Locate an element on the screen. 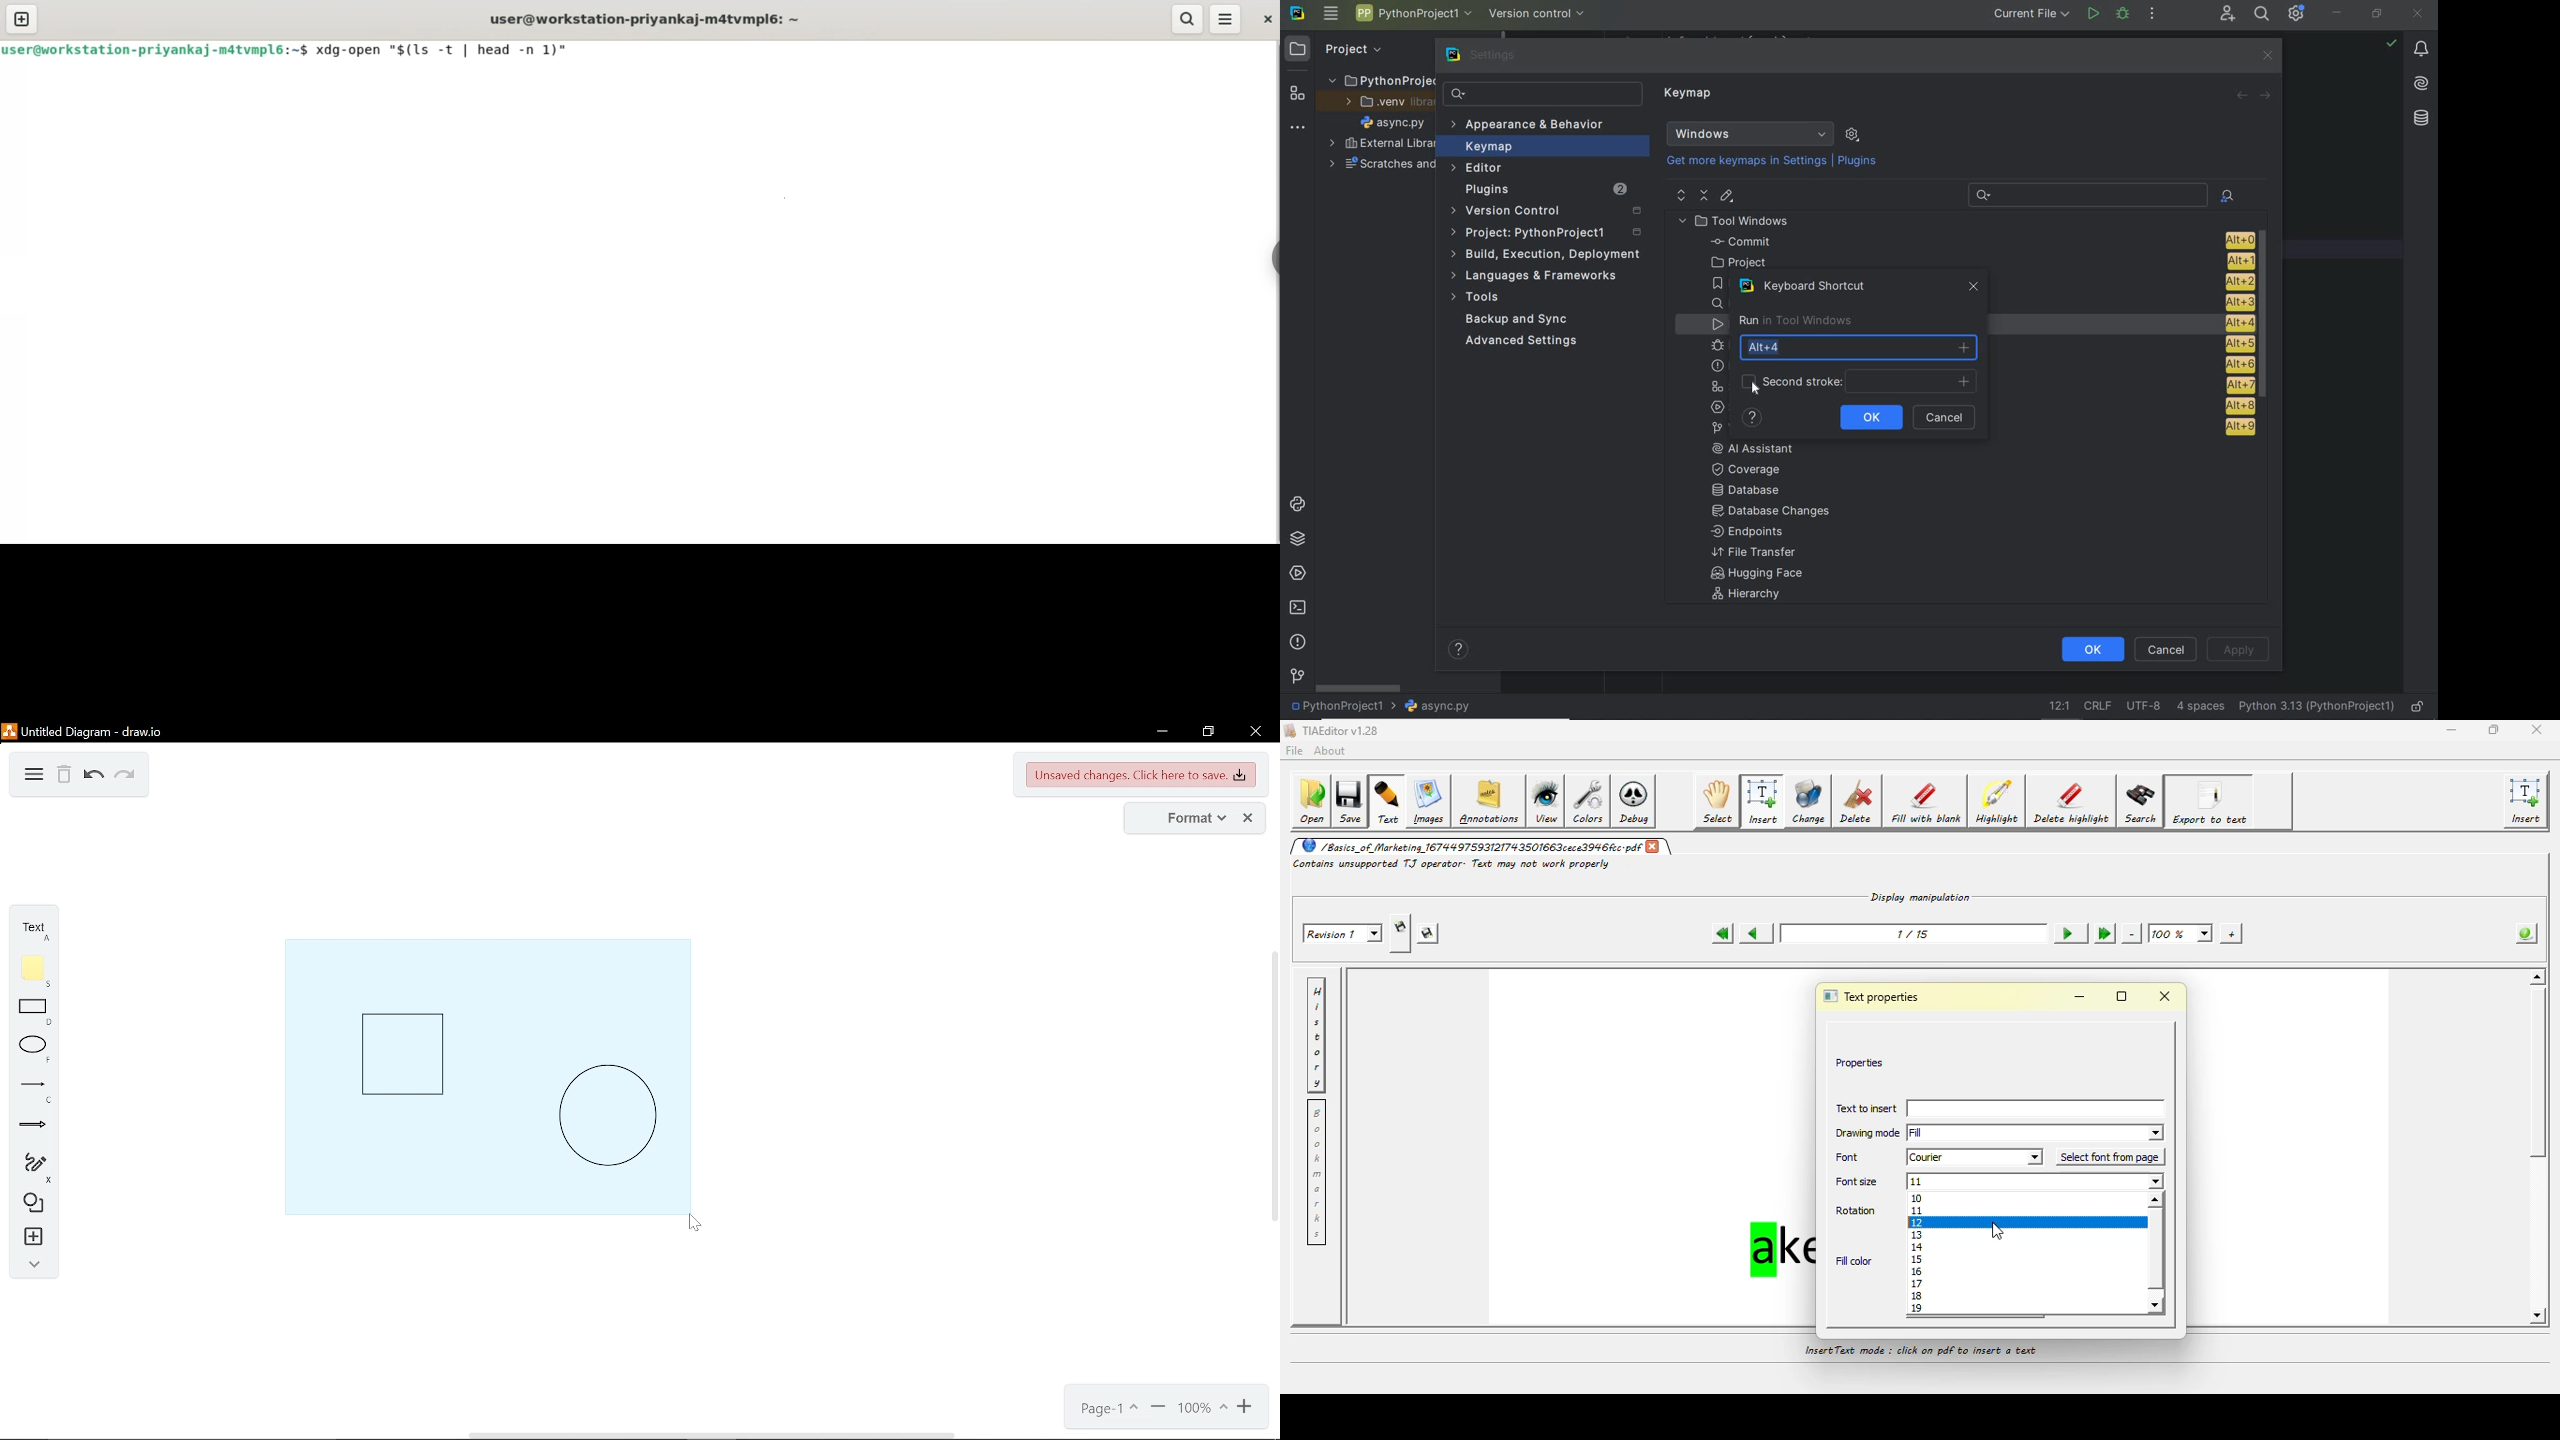  note is located at coordinates (34, 970).